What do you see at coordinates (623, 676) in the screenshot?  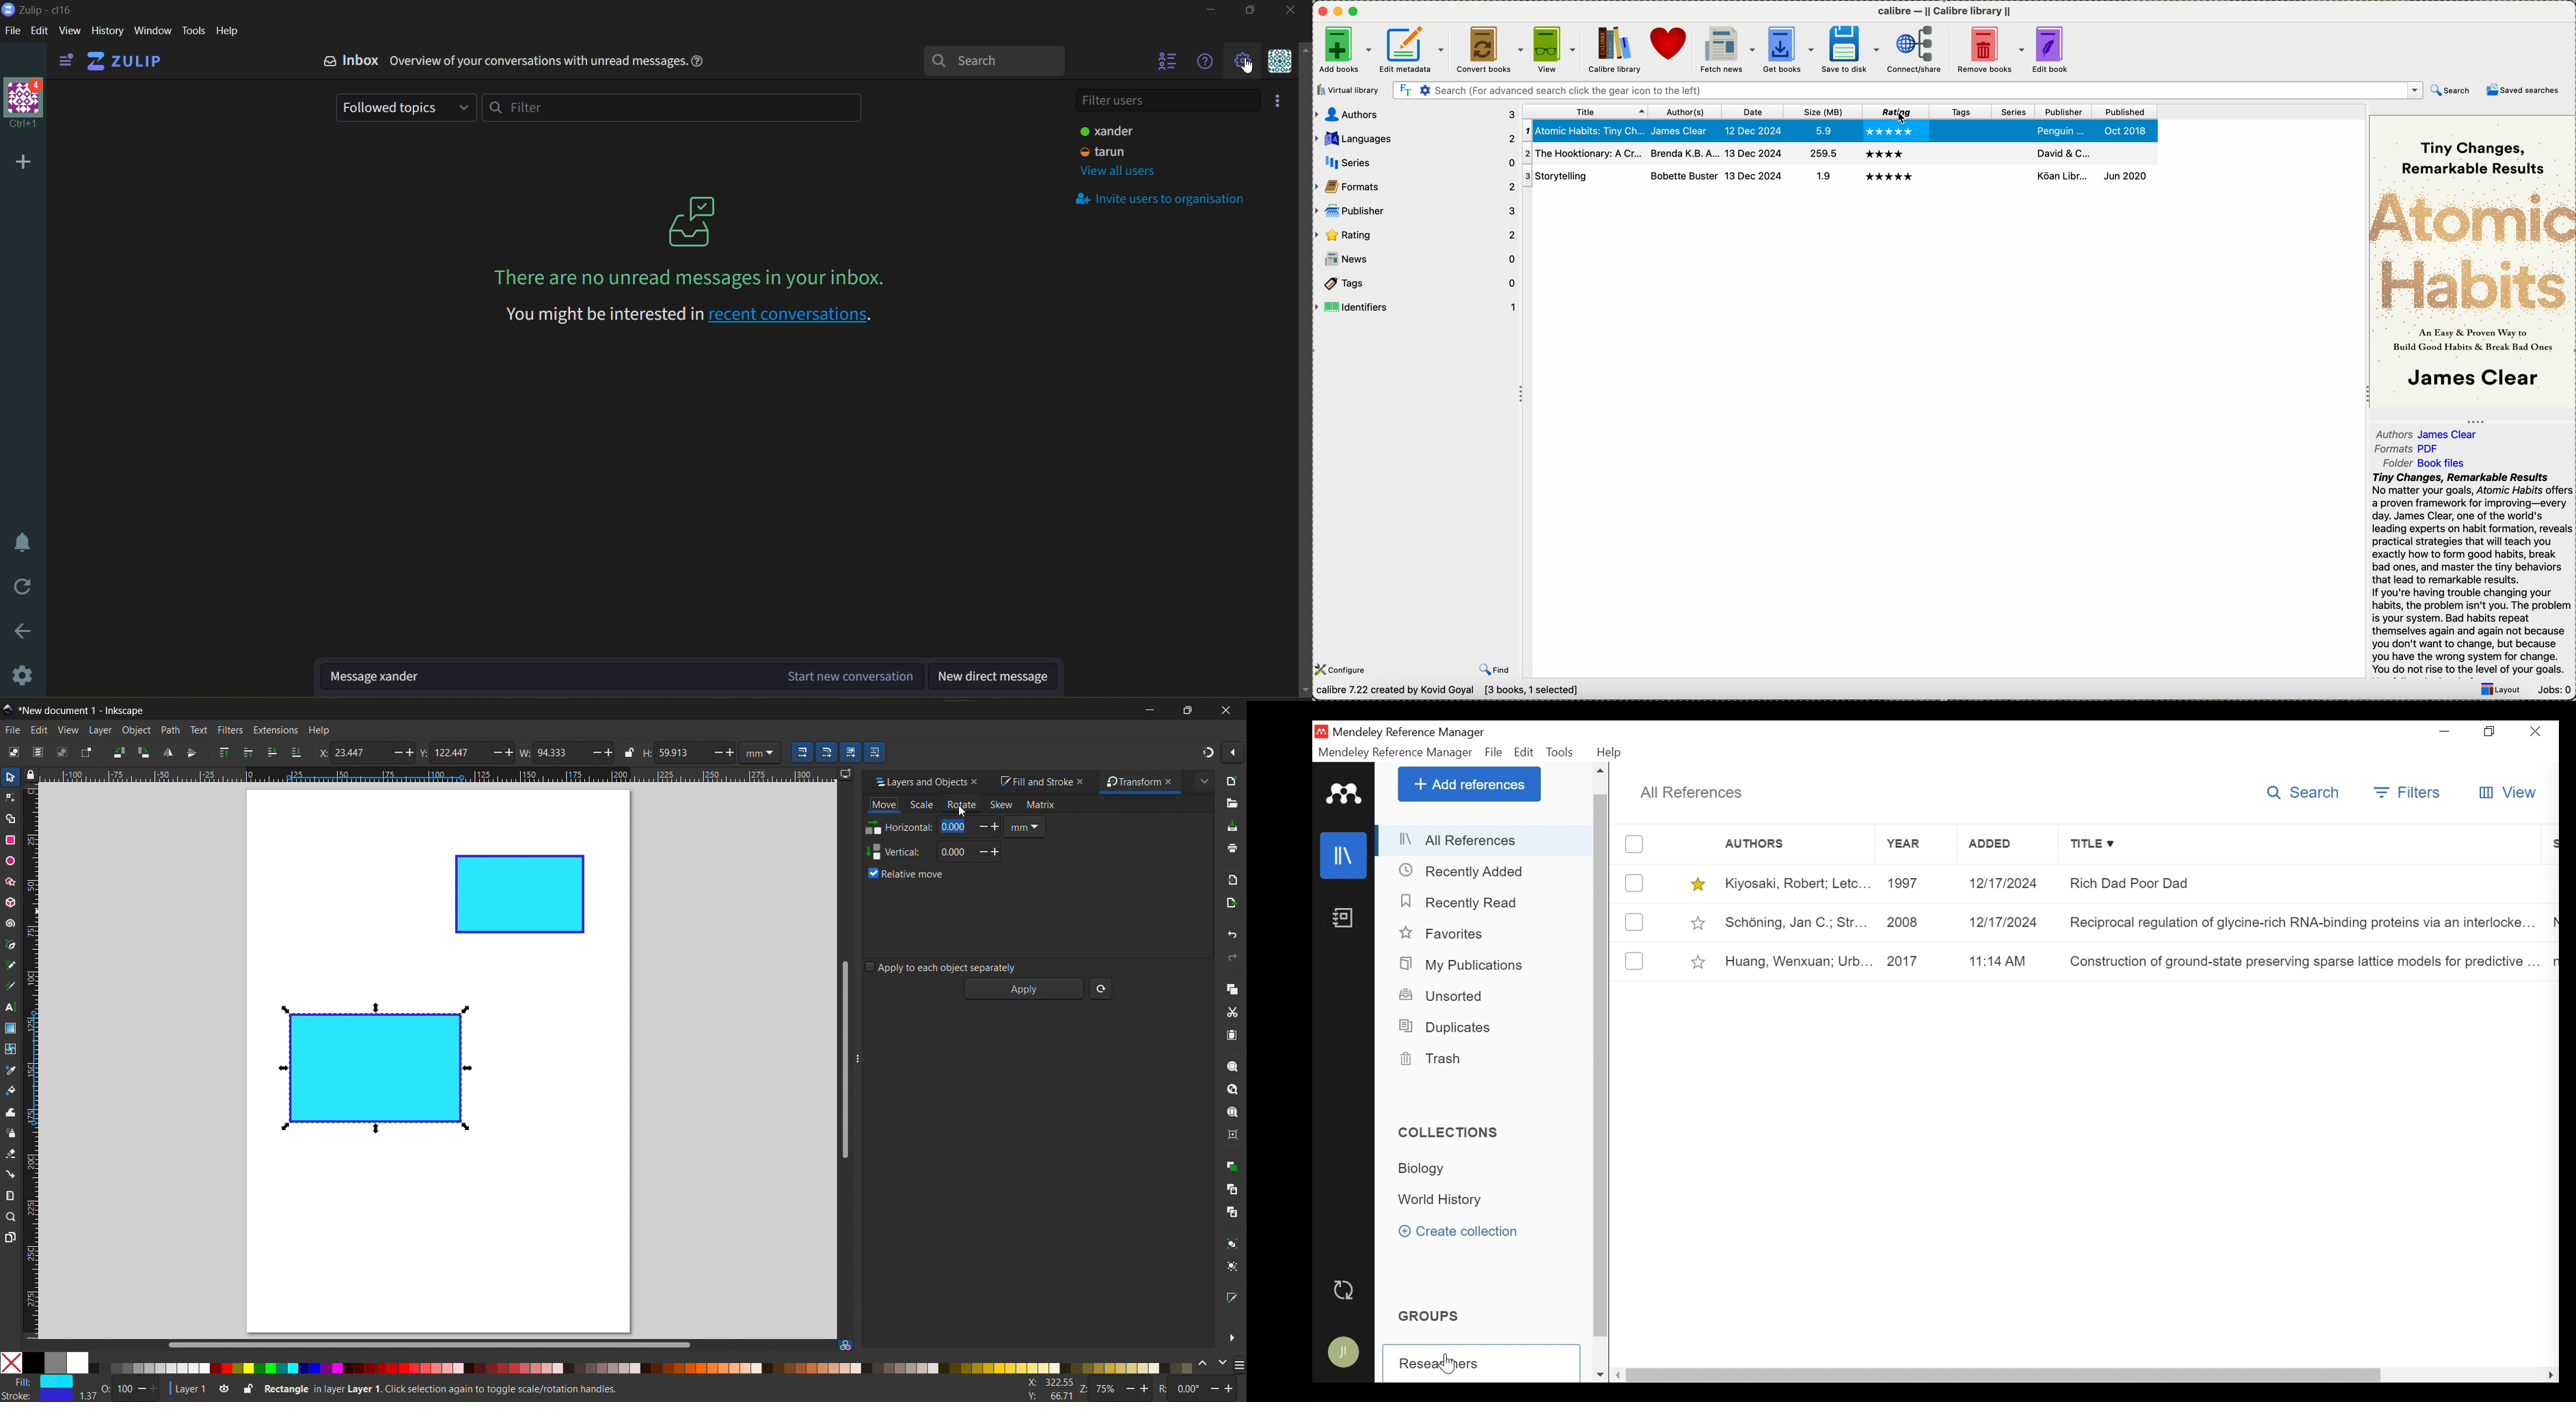 I see `start new conversation` at bounding box center [623, 676].